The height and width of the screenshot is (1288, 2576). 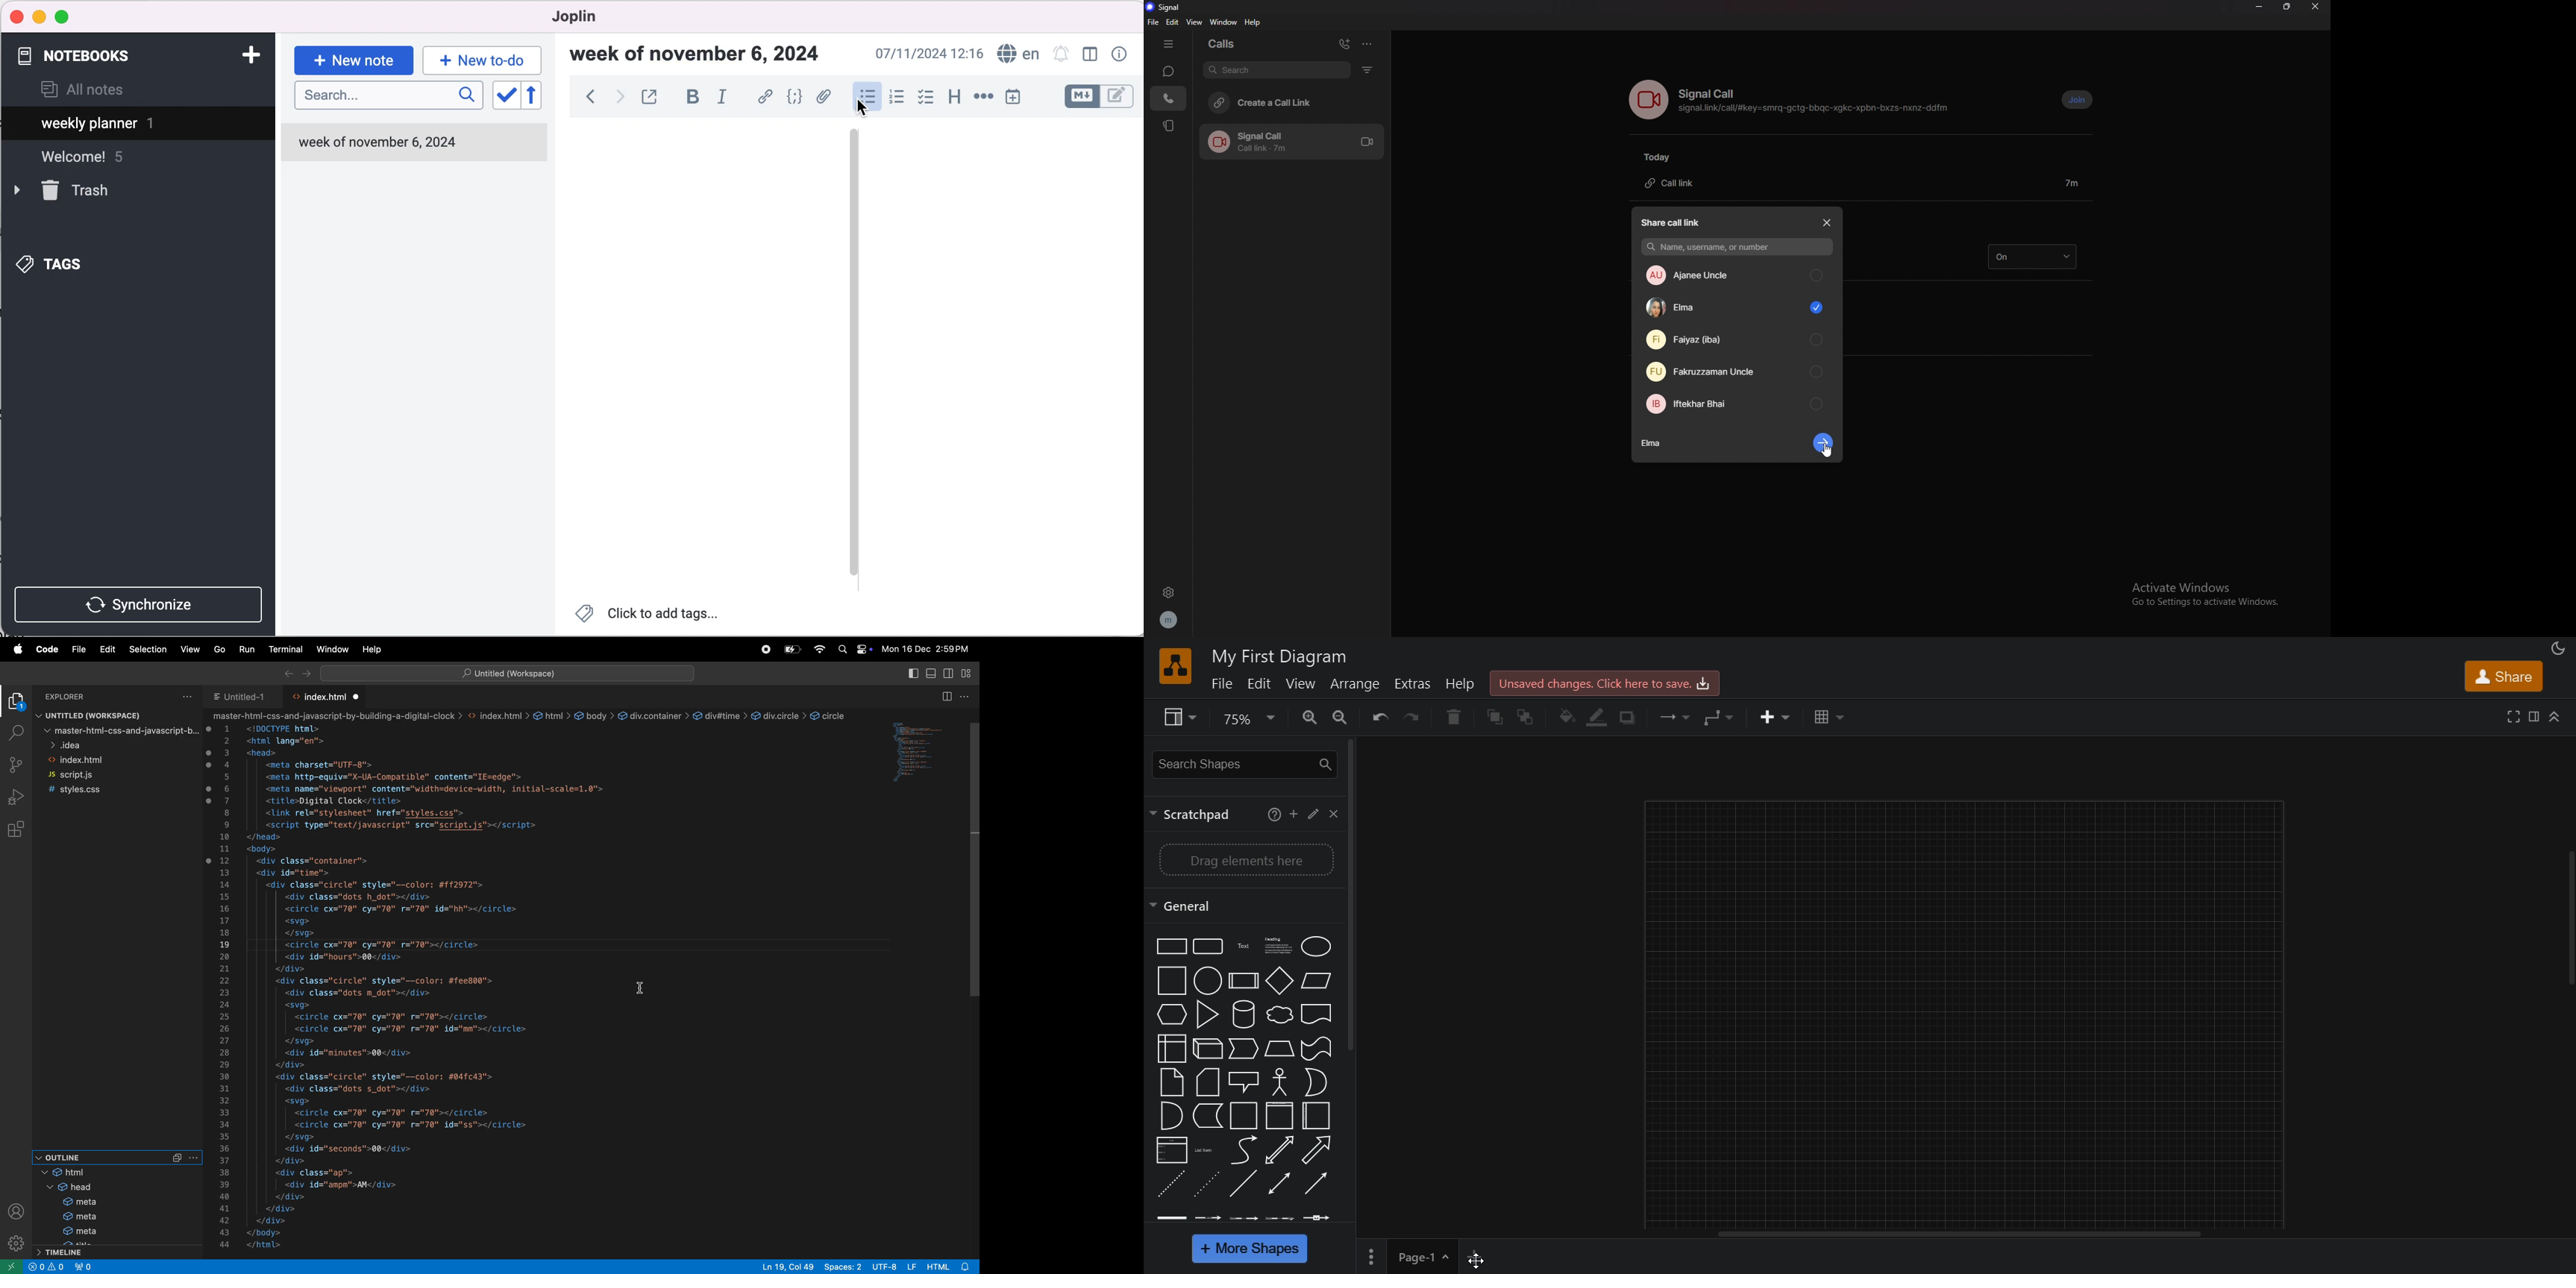 What do you see at coordinates (954, 95) in the screenshot?
I see `heading` at bounding box center [954, 95].